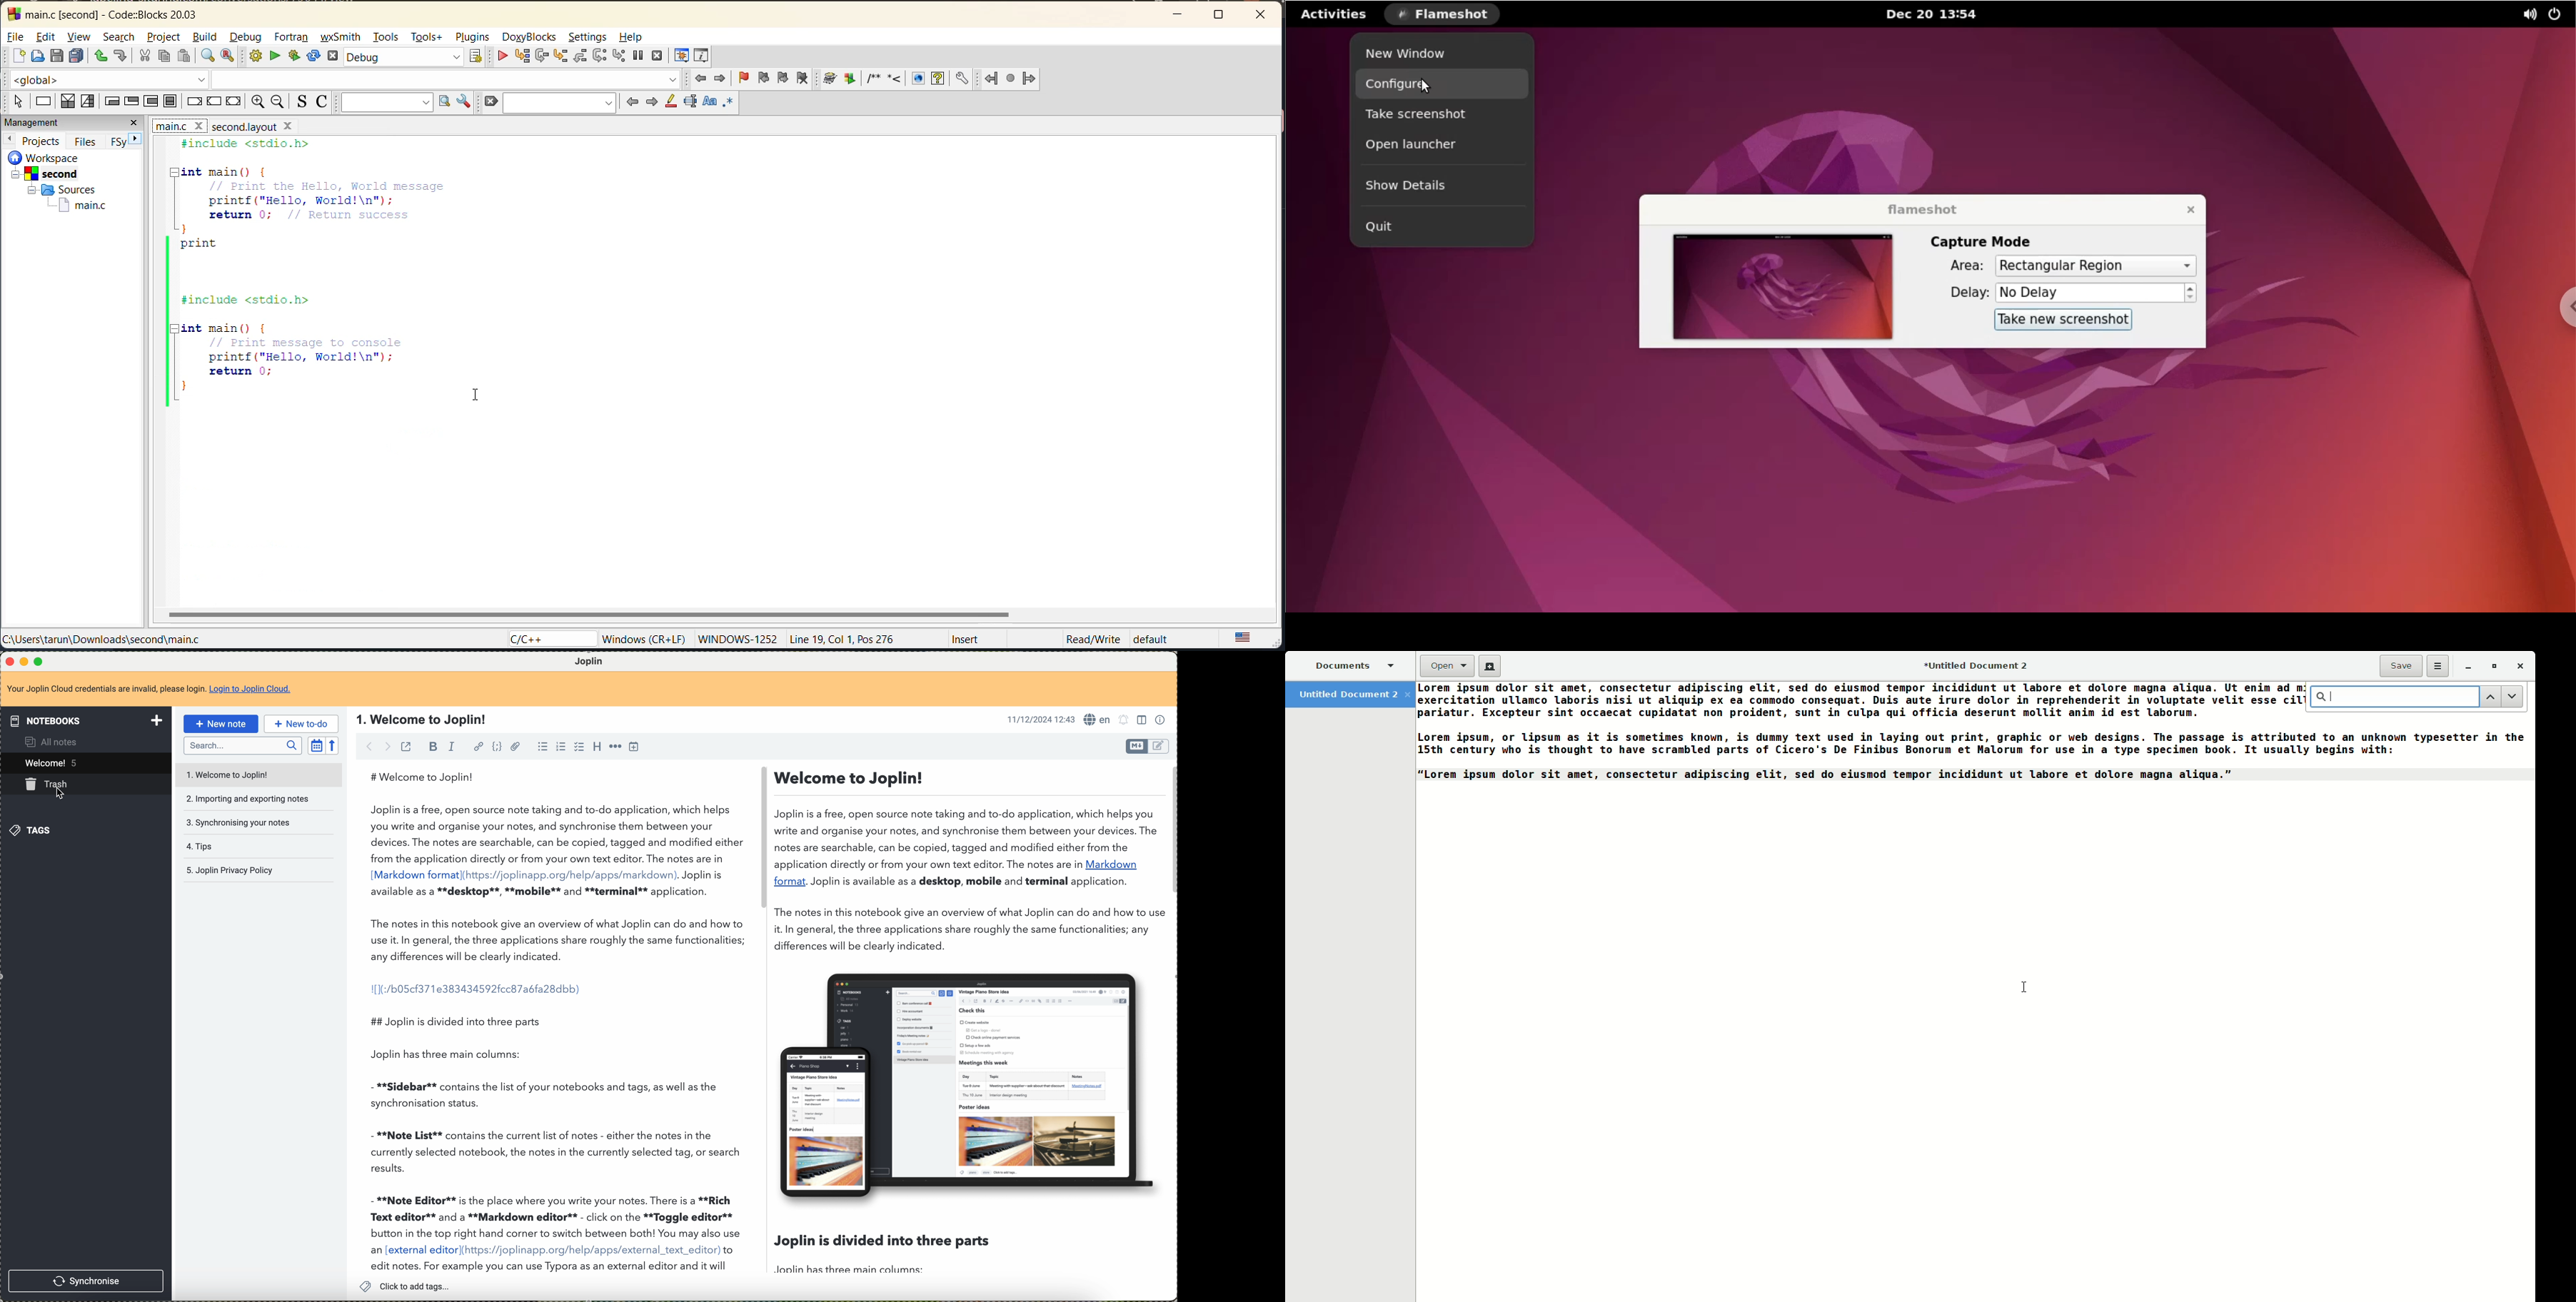 This screenshot has width=2576, height=1316. I want to click on run search, so click(445, 103).